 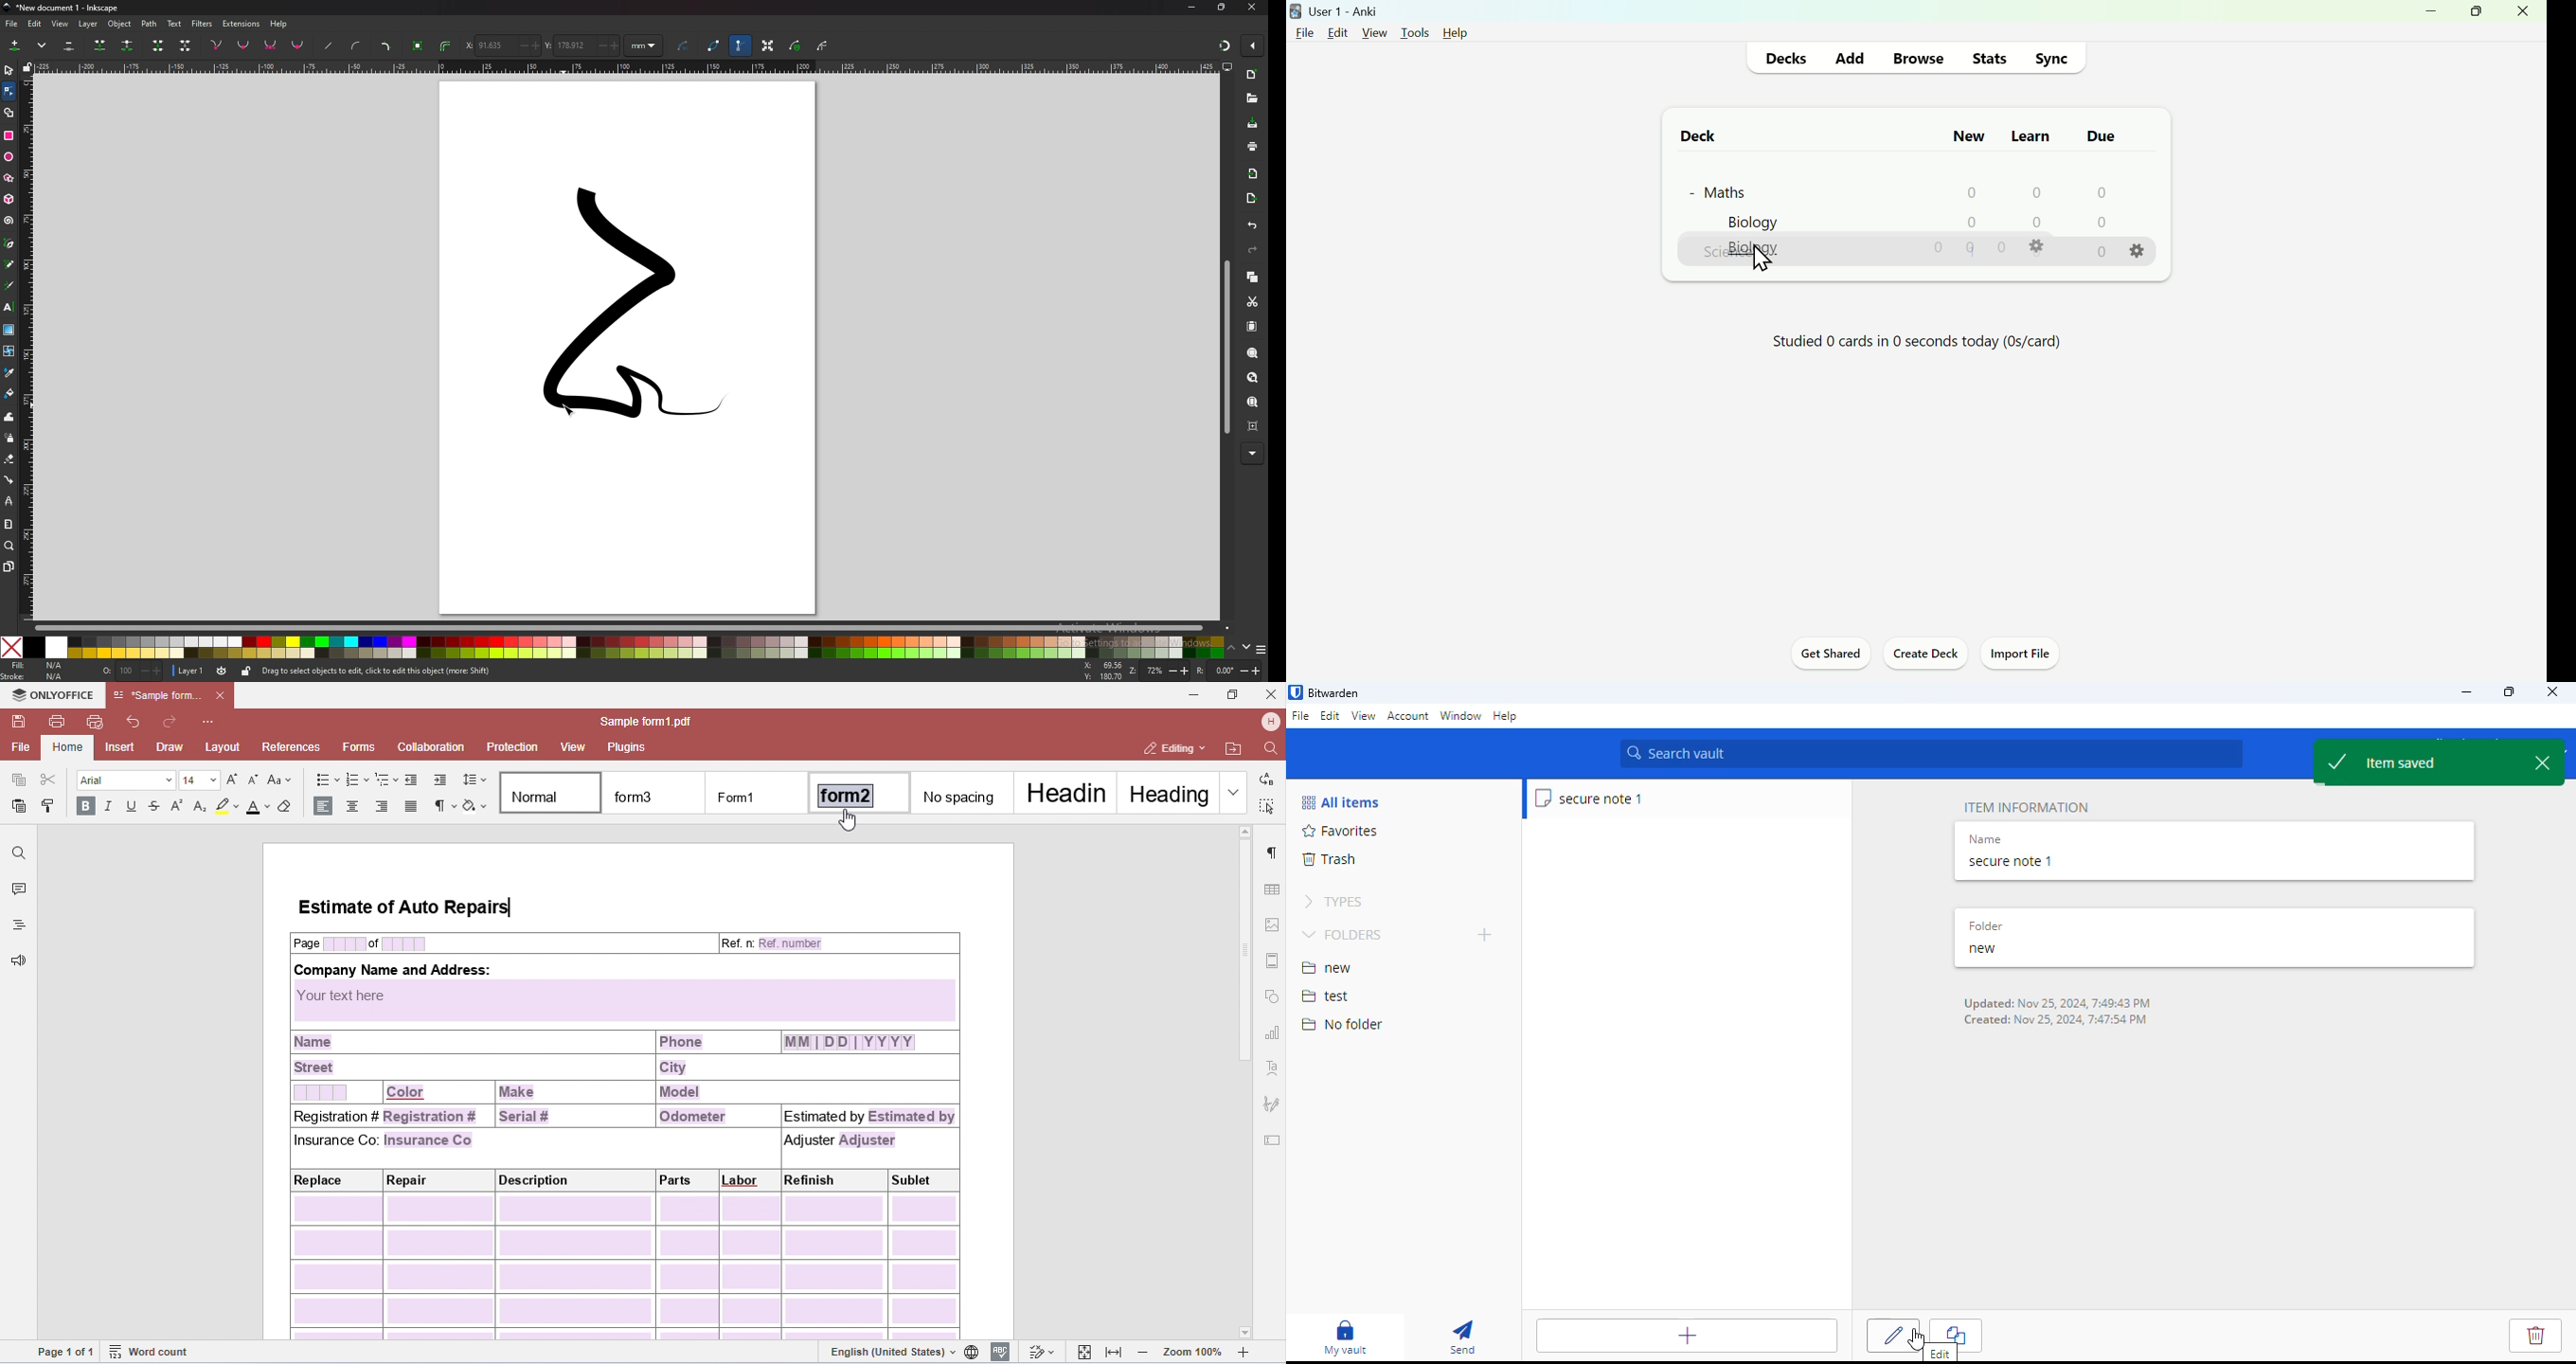 I want to click on + Maths, so click(x=1726, y=192).